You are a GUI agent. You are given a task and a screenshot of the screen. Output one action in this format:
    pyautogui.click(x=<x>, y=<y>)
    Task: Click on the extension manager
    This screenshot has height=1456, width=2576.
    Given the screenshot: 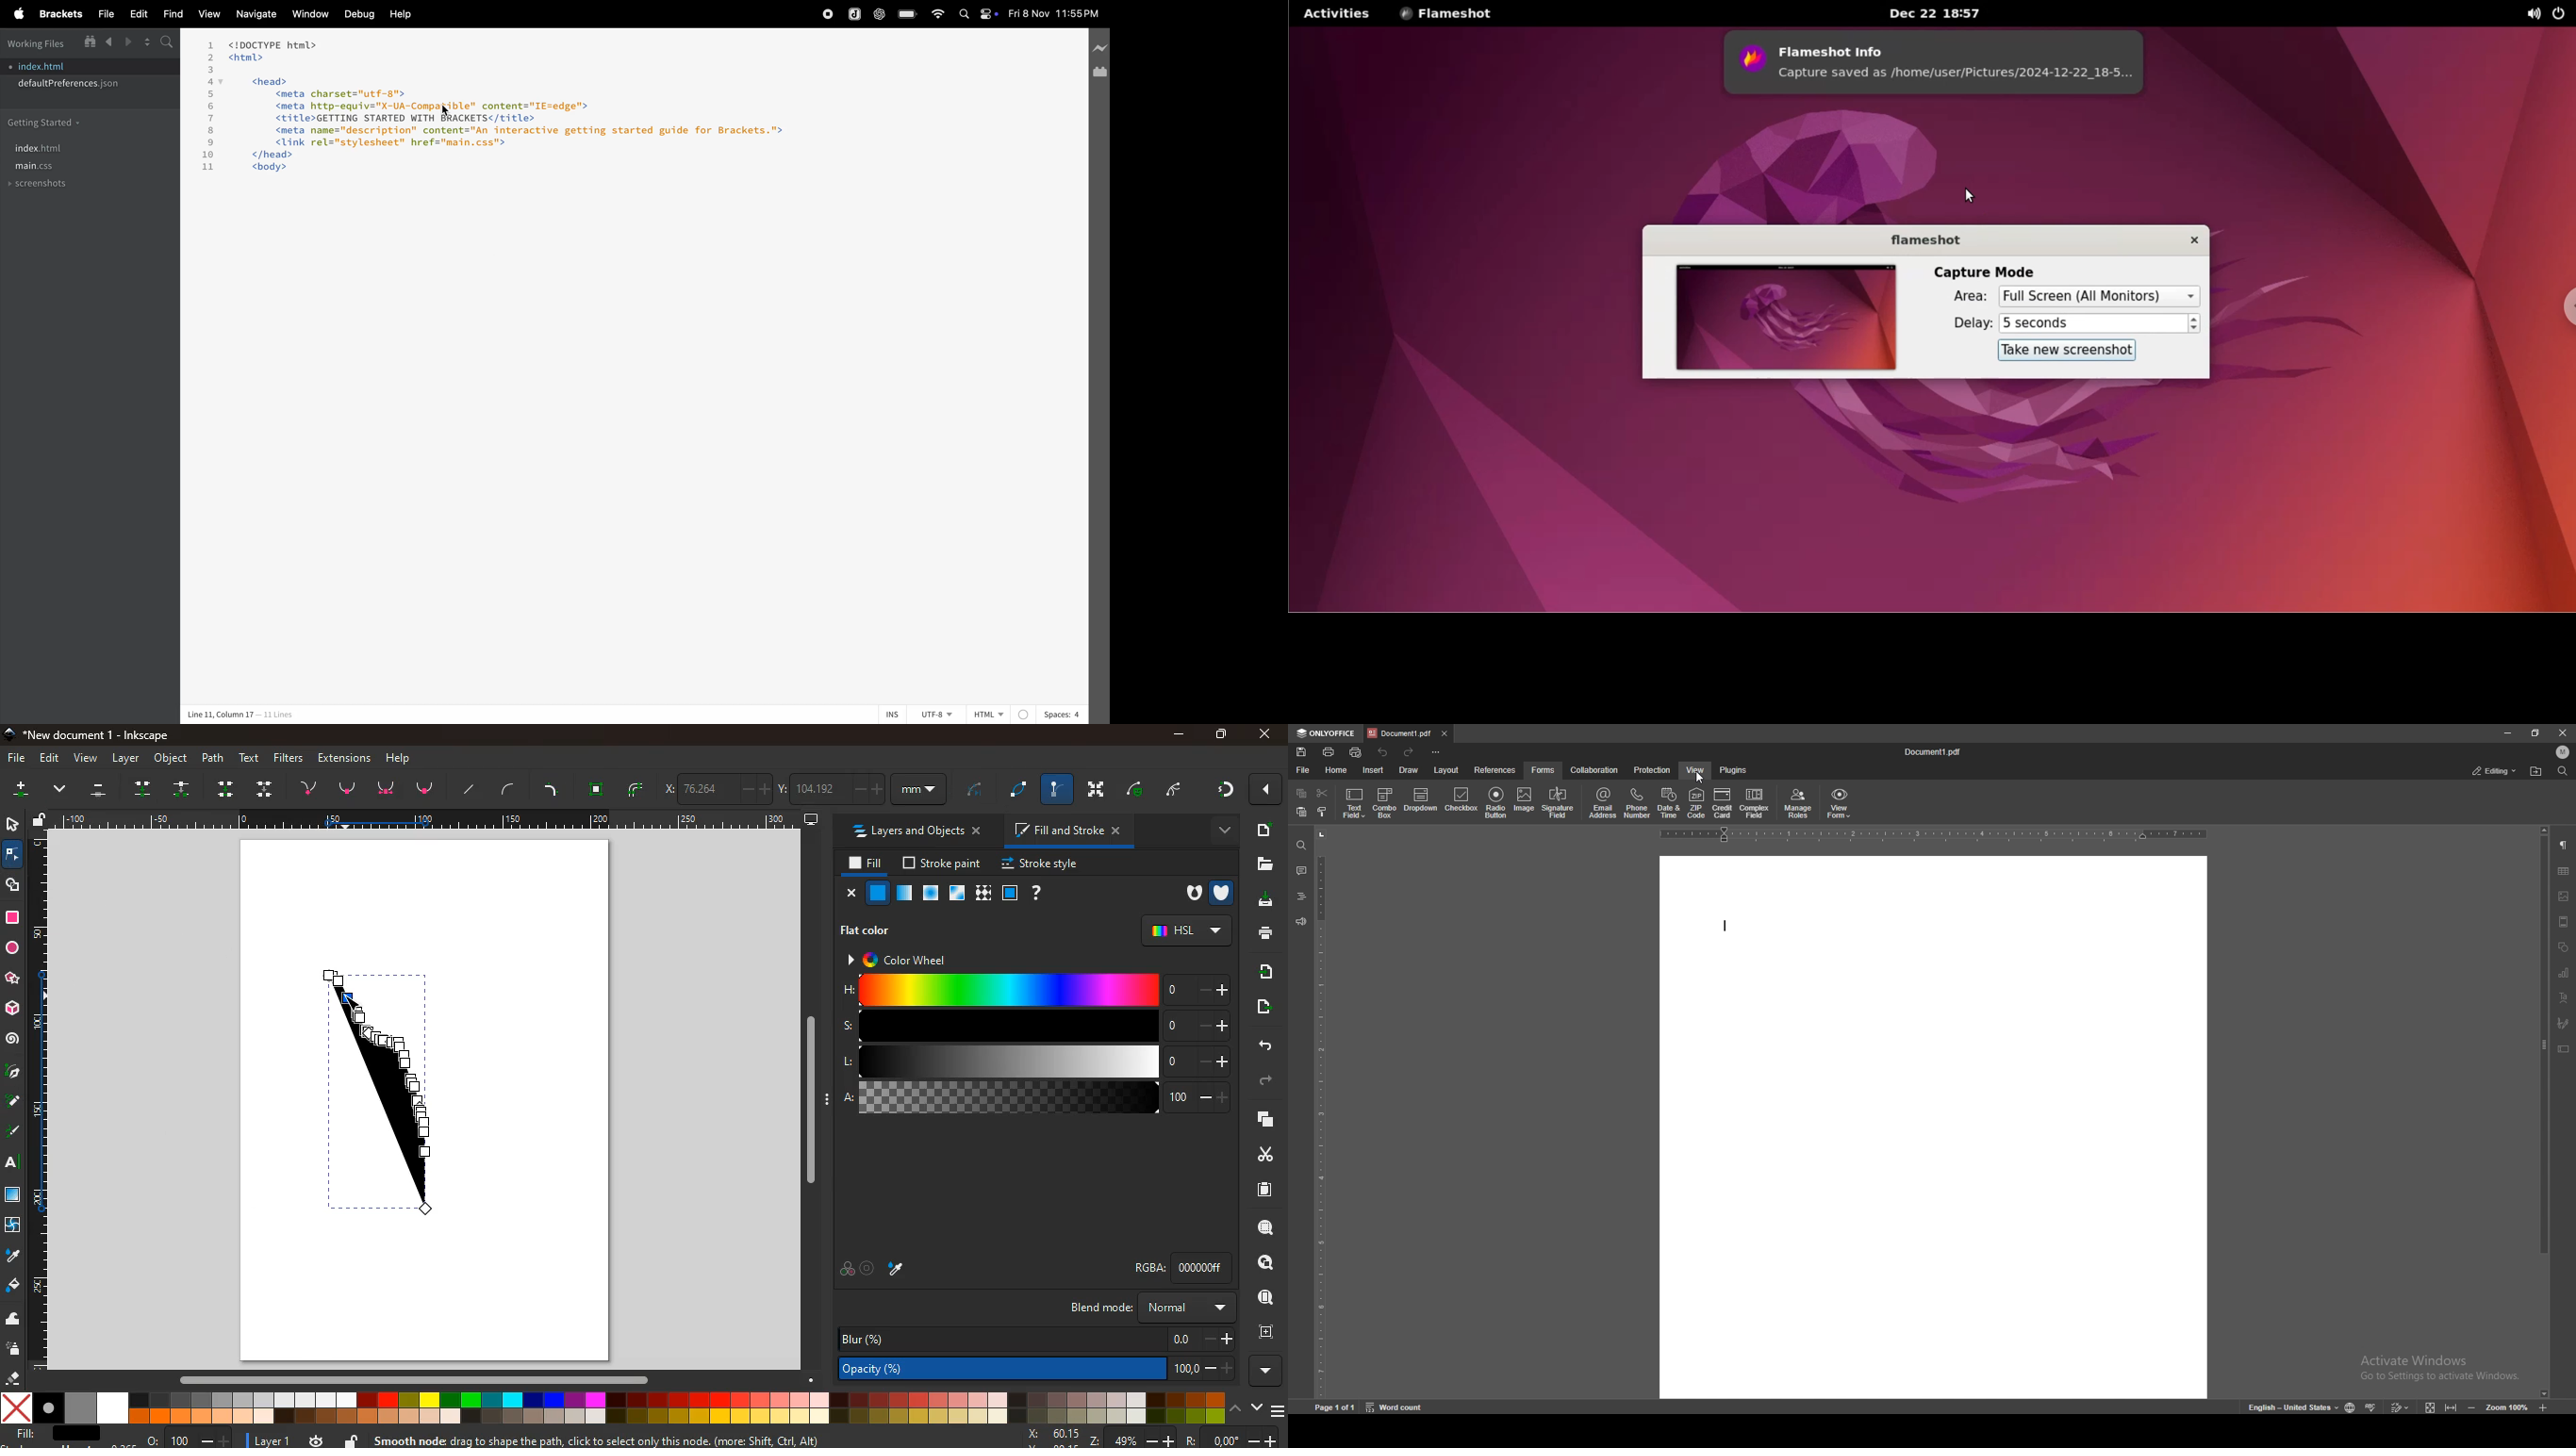 What is the action you would take?
    pyautogui.click(x=1100, y=74)
    